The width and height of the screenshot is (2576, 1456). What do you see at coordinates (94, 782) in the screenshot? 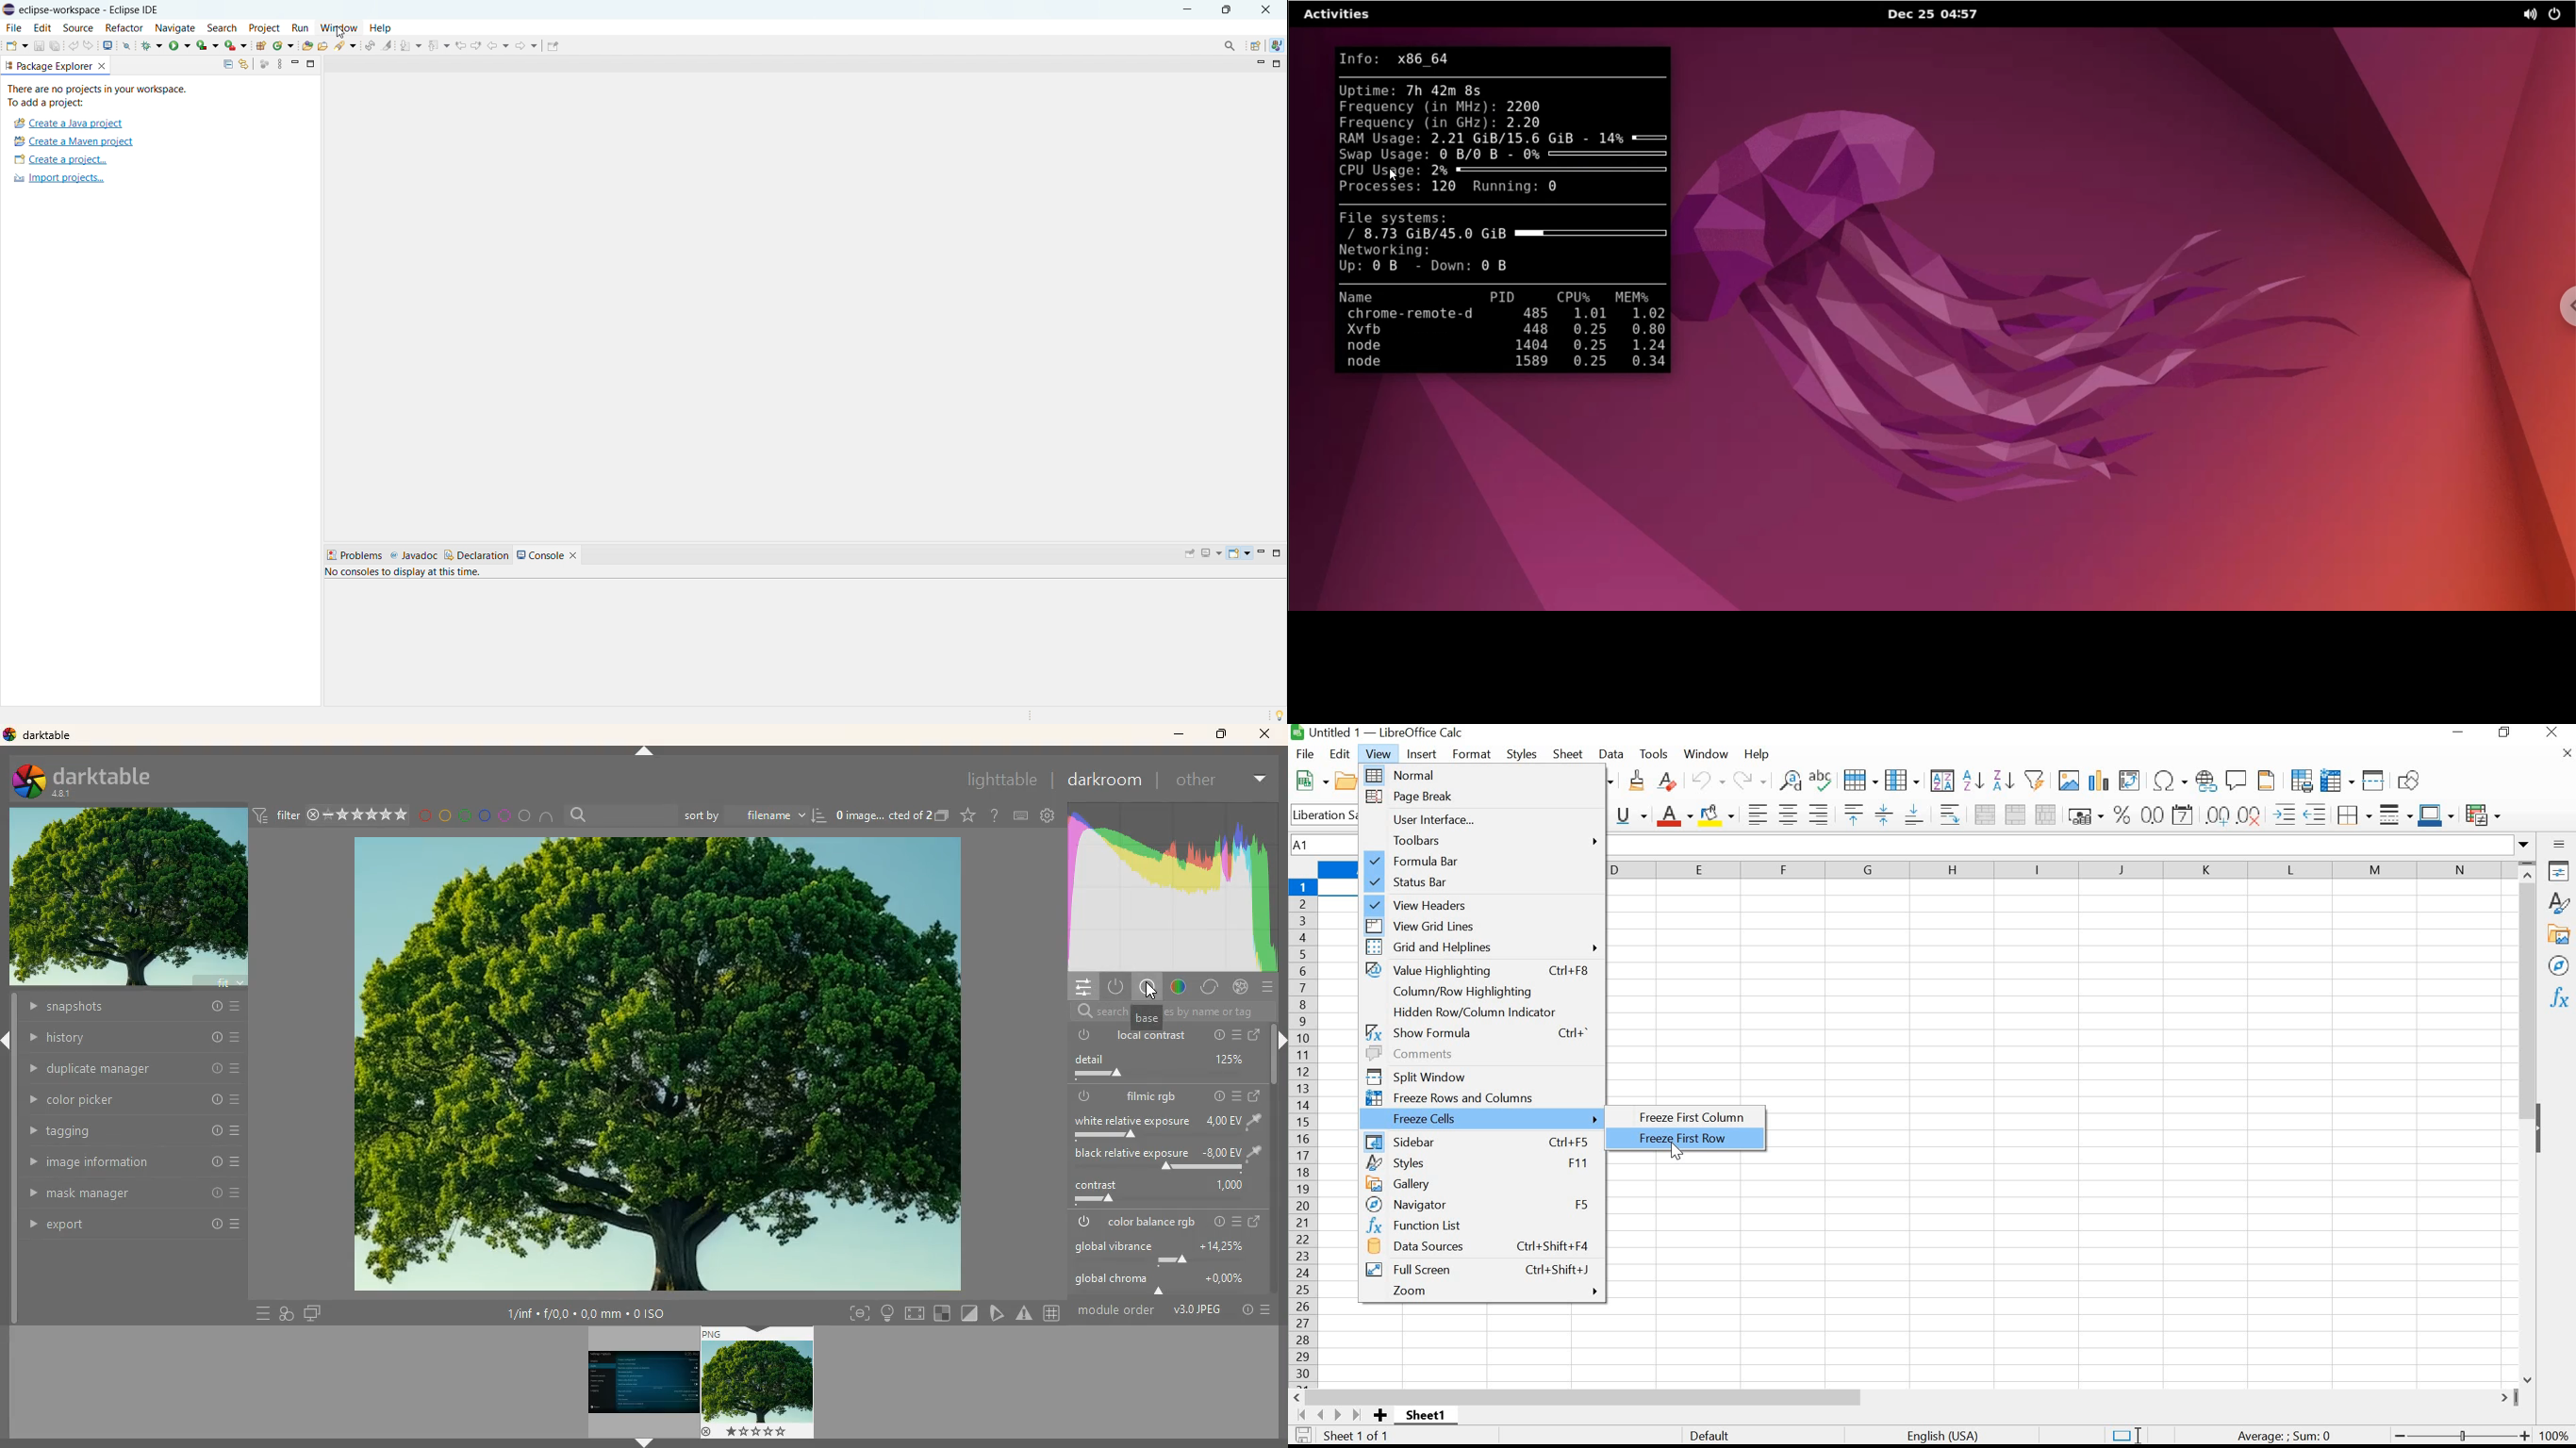
I see `darktable` at bounding box center [94, 782].